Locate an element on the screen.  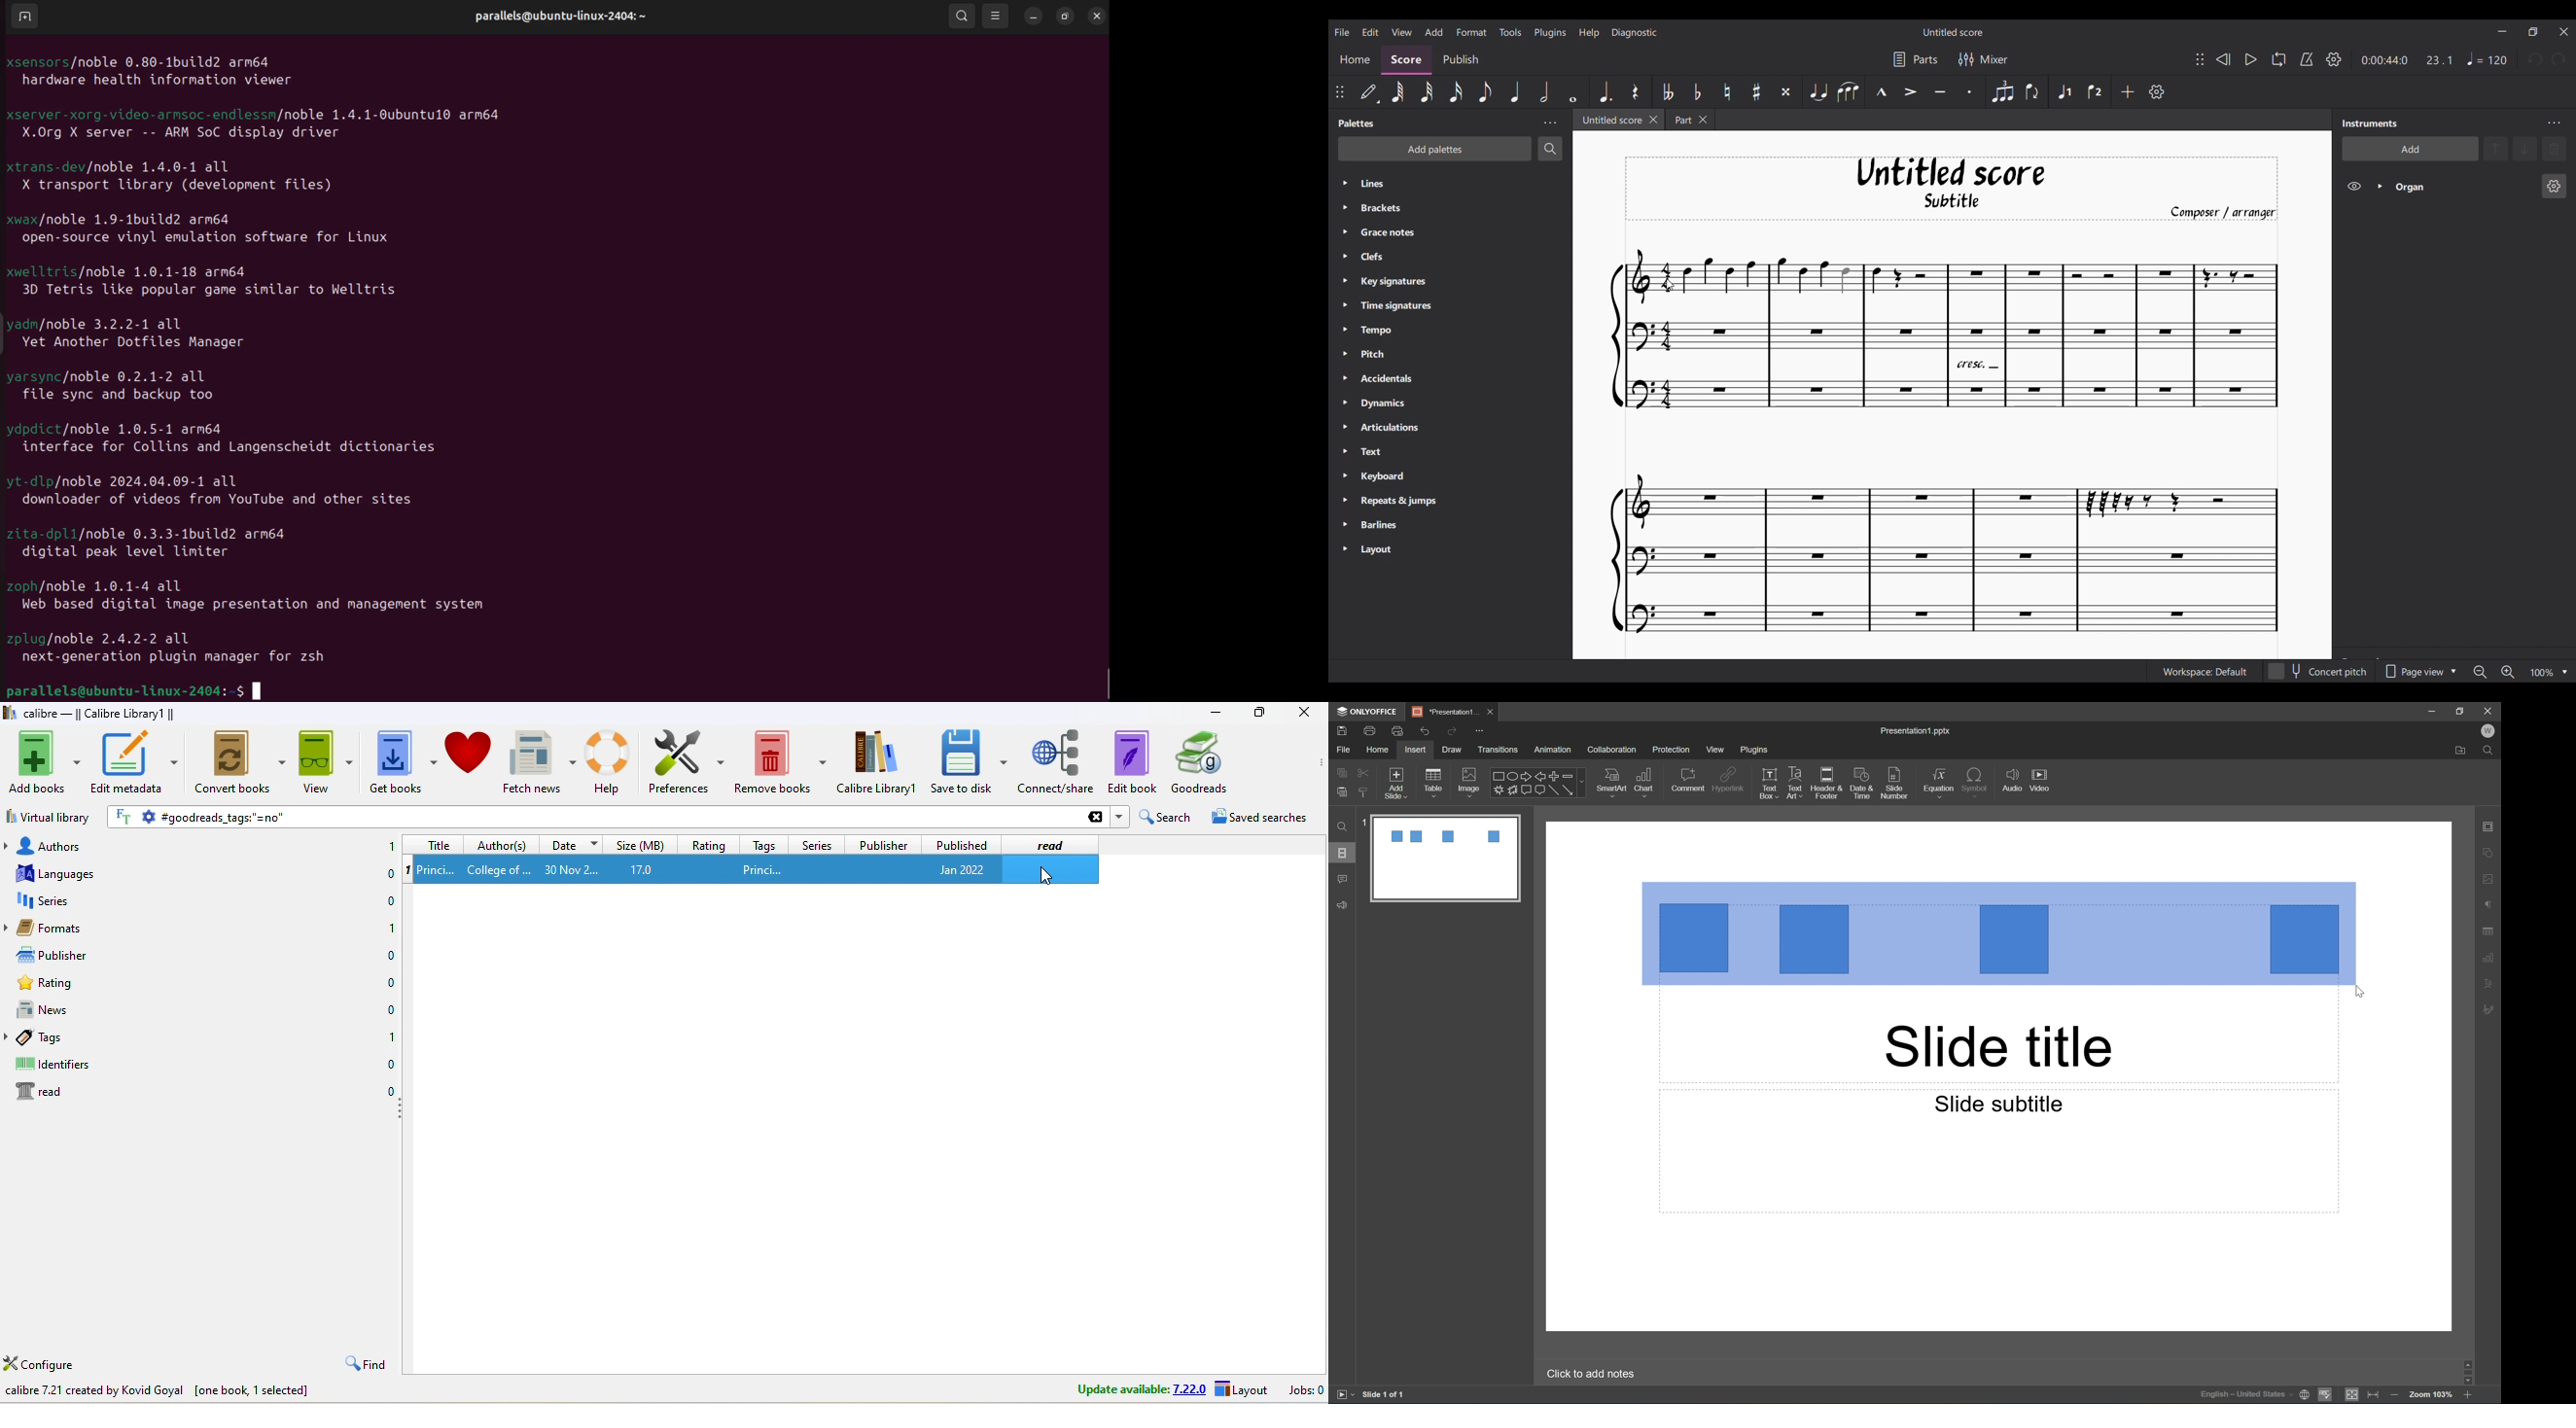
drag to collapse is located at coordinates (402, 1109).